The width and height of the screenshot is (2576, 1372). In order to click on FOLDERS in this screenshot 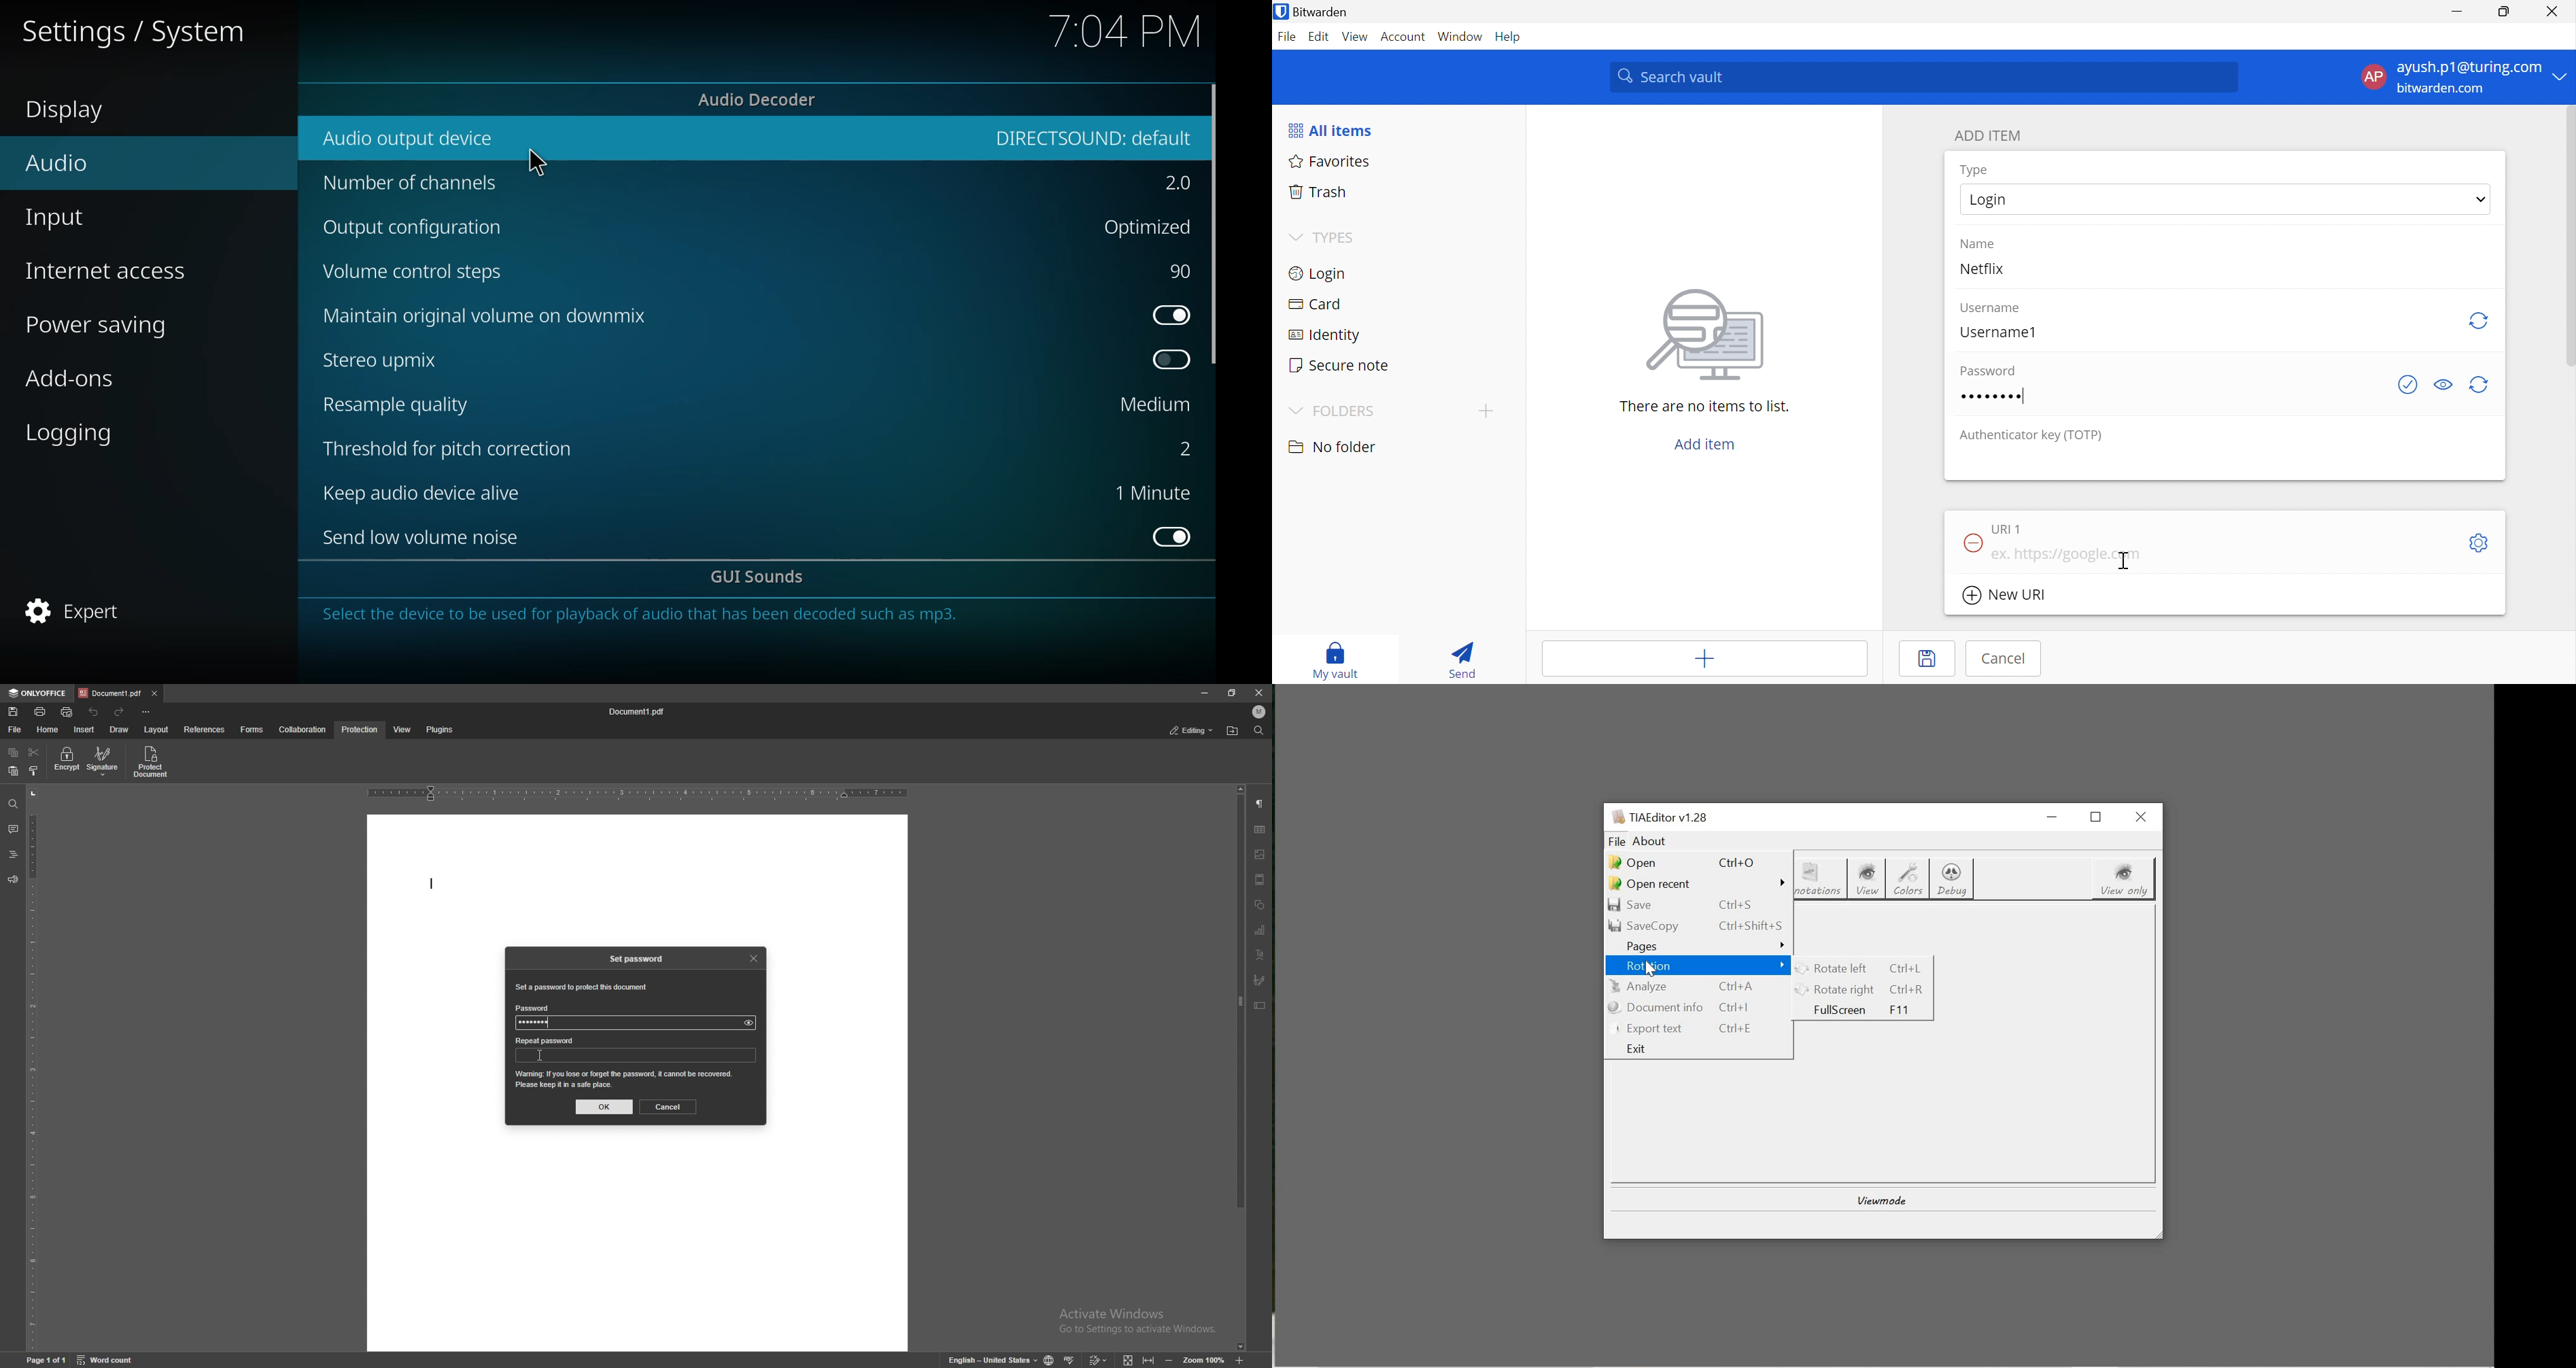, I will do `click(1330, 412)`.